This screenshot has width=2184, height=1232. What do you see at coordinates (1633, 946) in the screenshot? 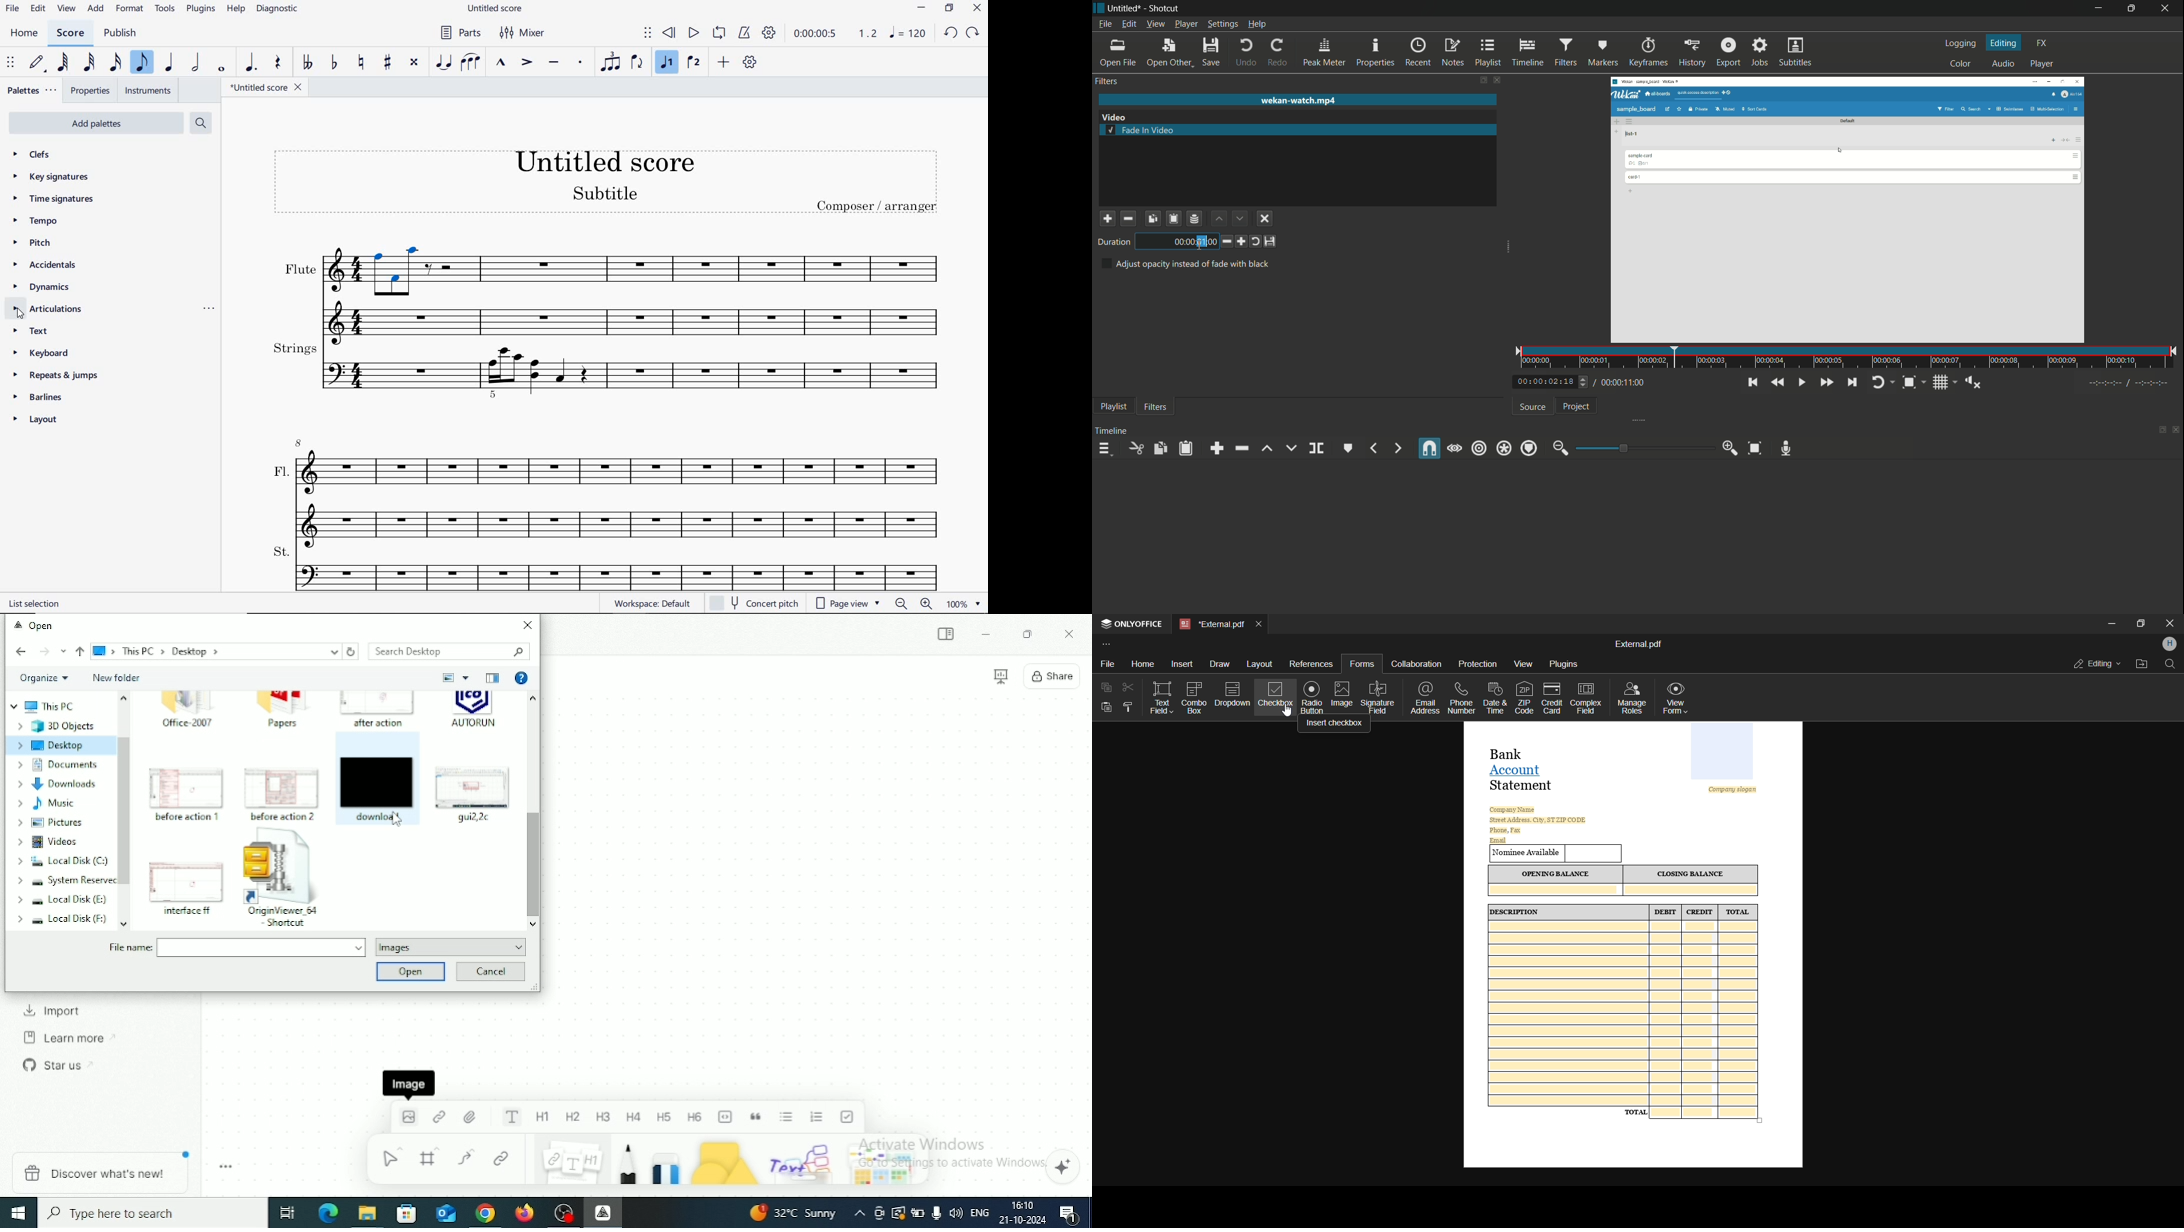
I see `current open form` at bounding box center [1633, 946].